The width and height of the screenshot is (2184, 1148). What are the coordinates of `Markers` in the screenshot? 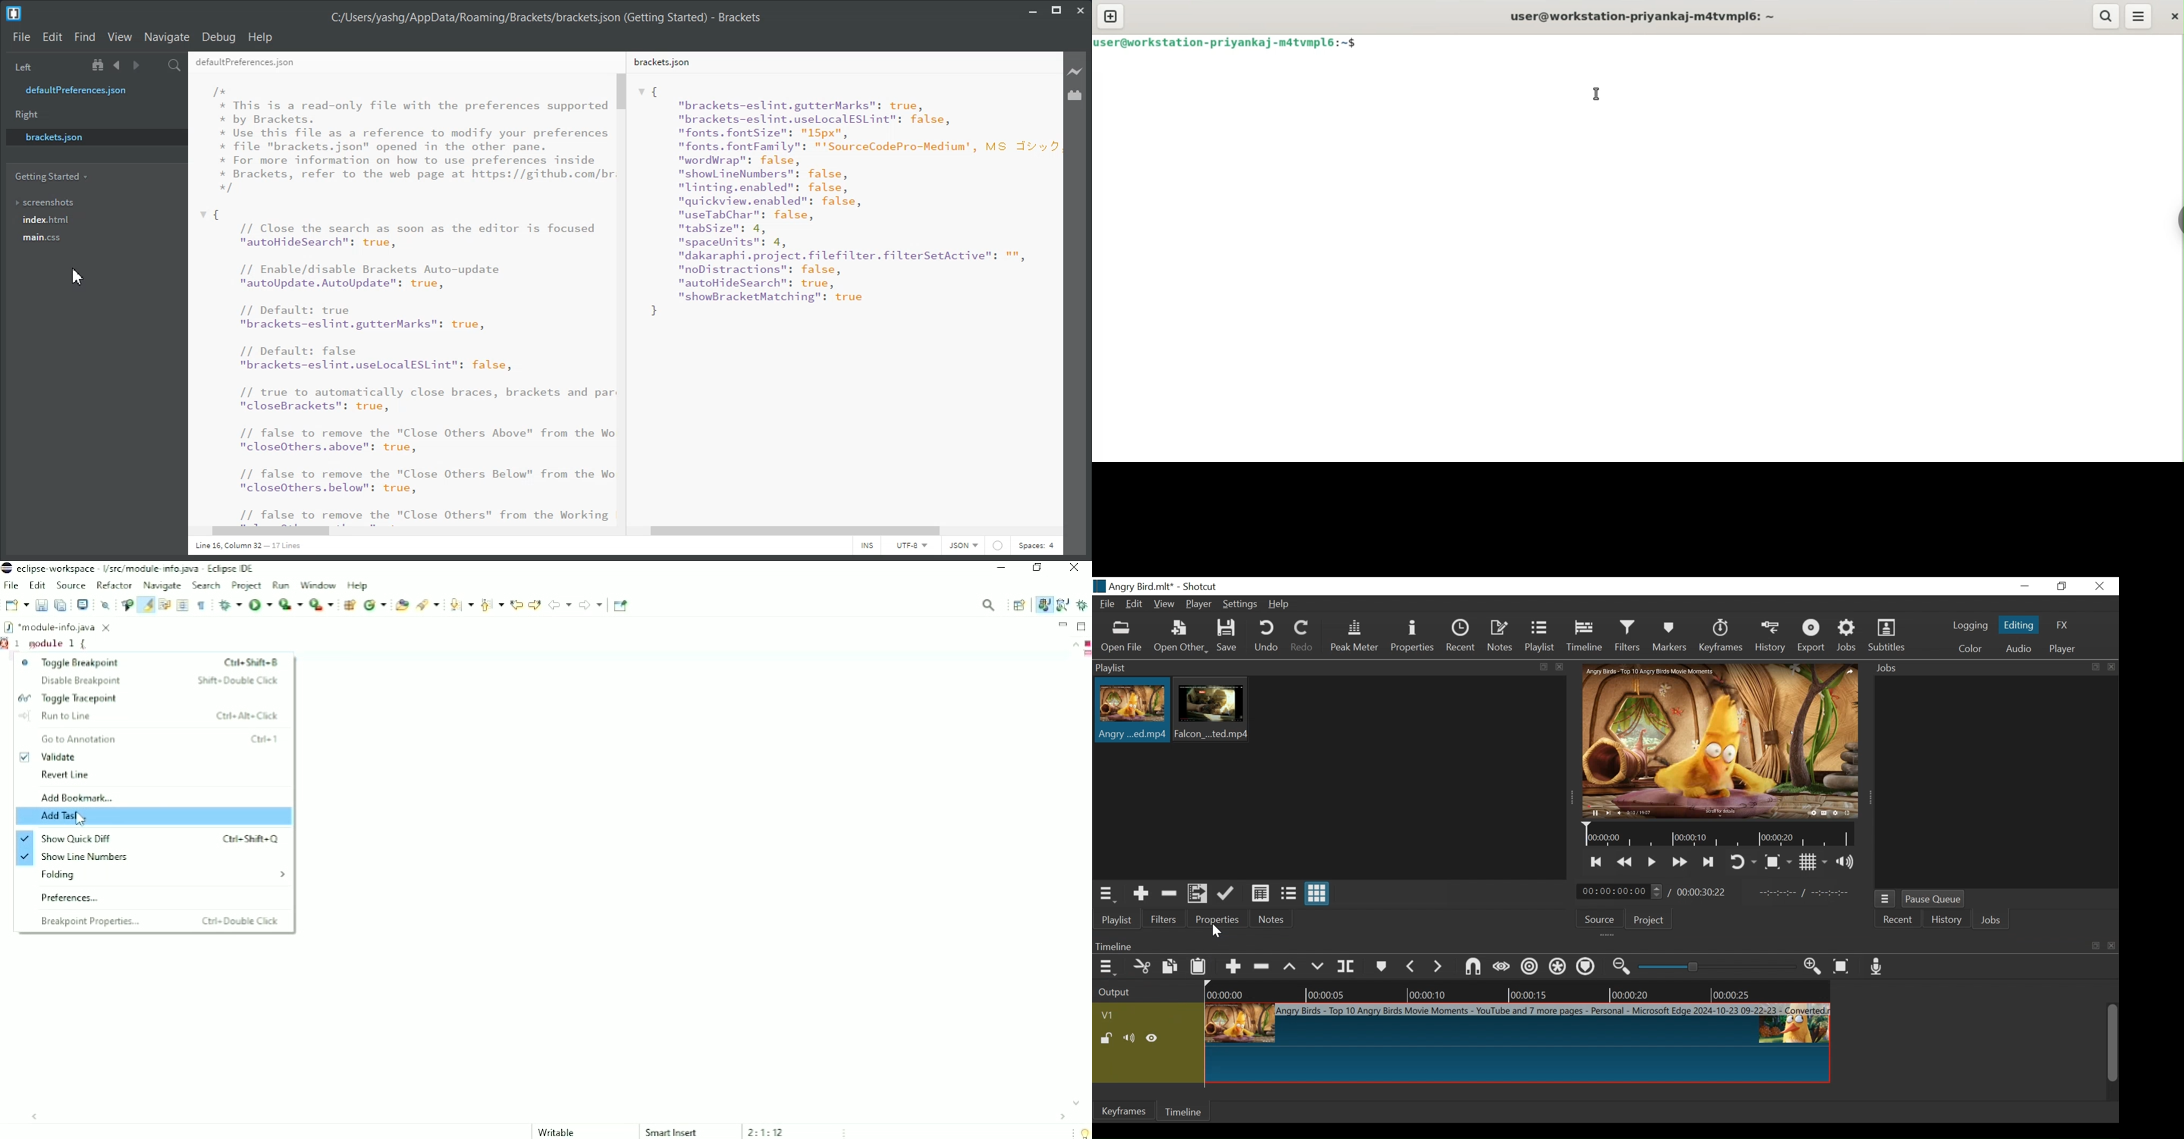 It's located at (7, 643).